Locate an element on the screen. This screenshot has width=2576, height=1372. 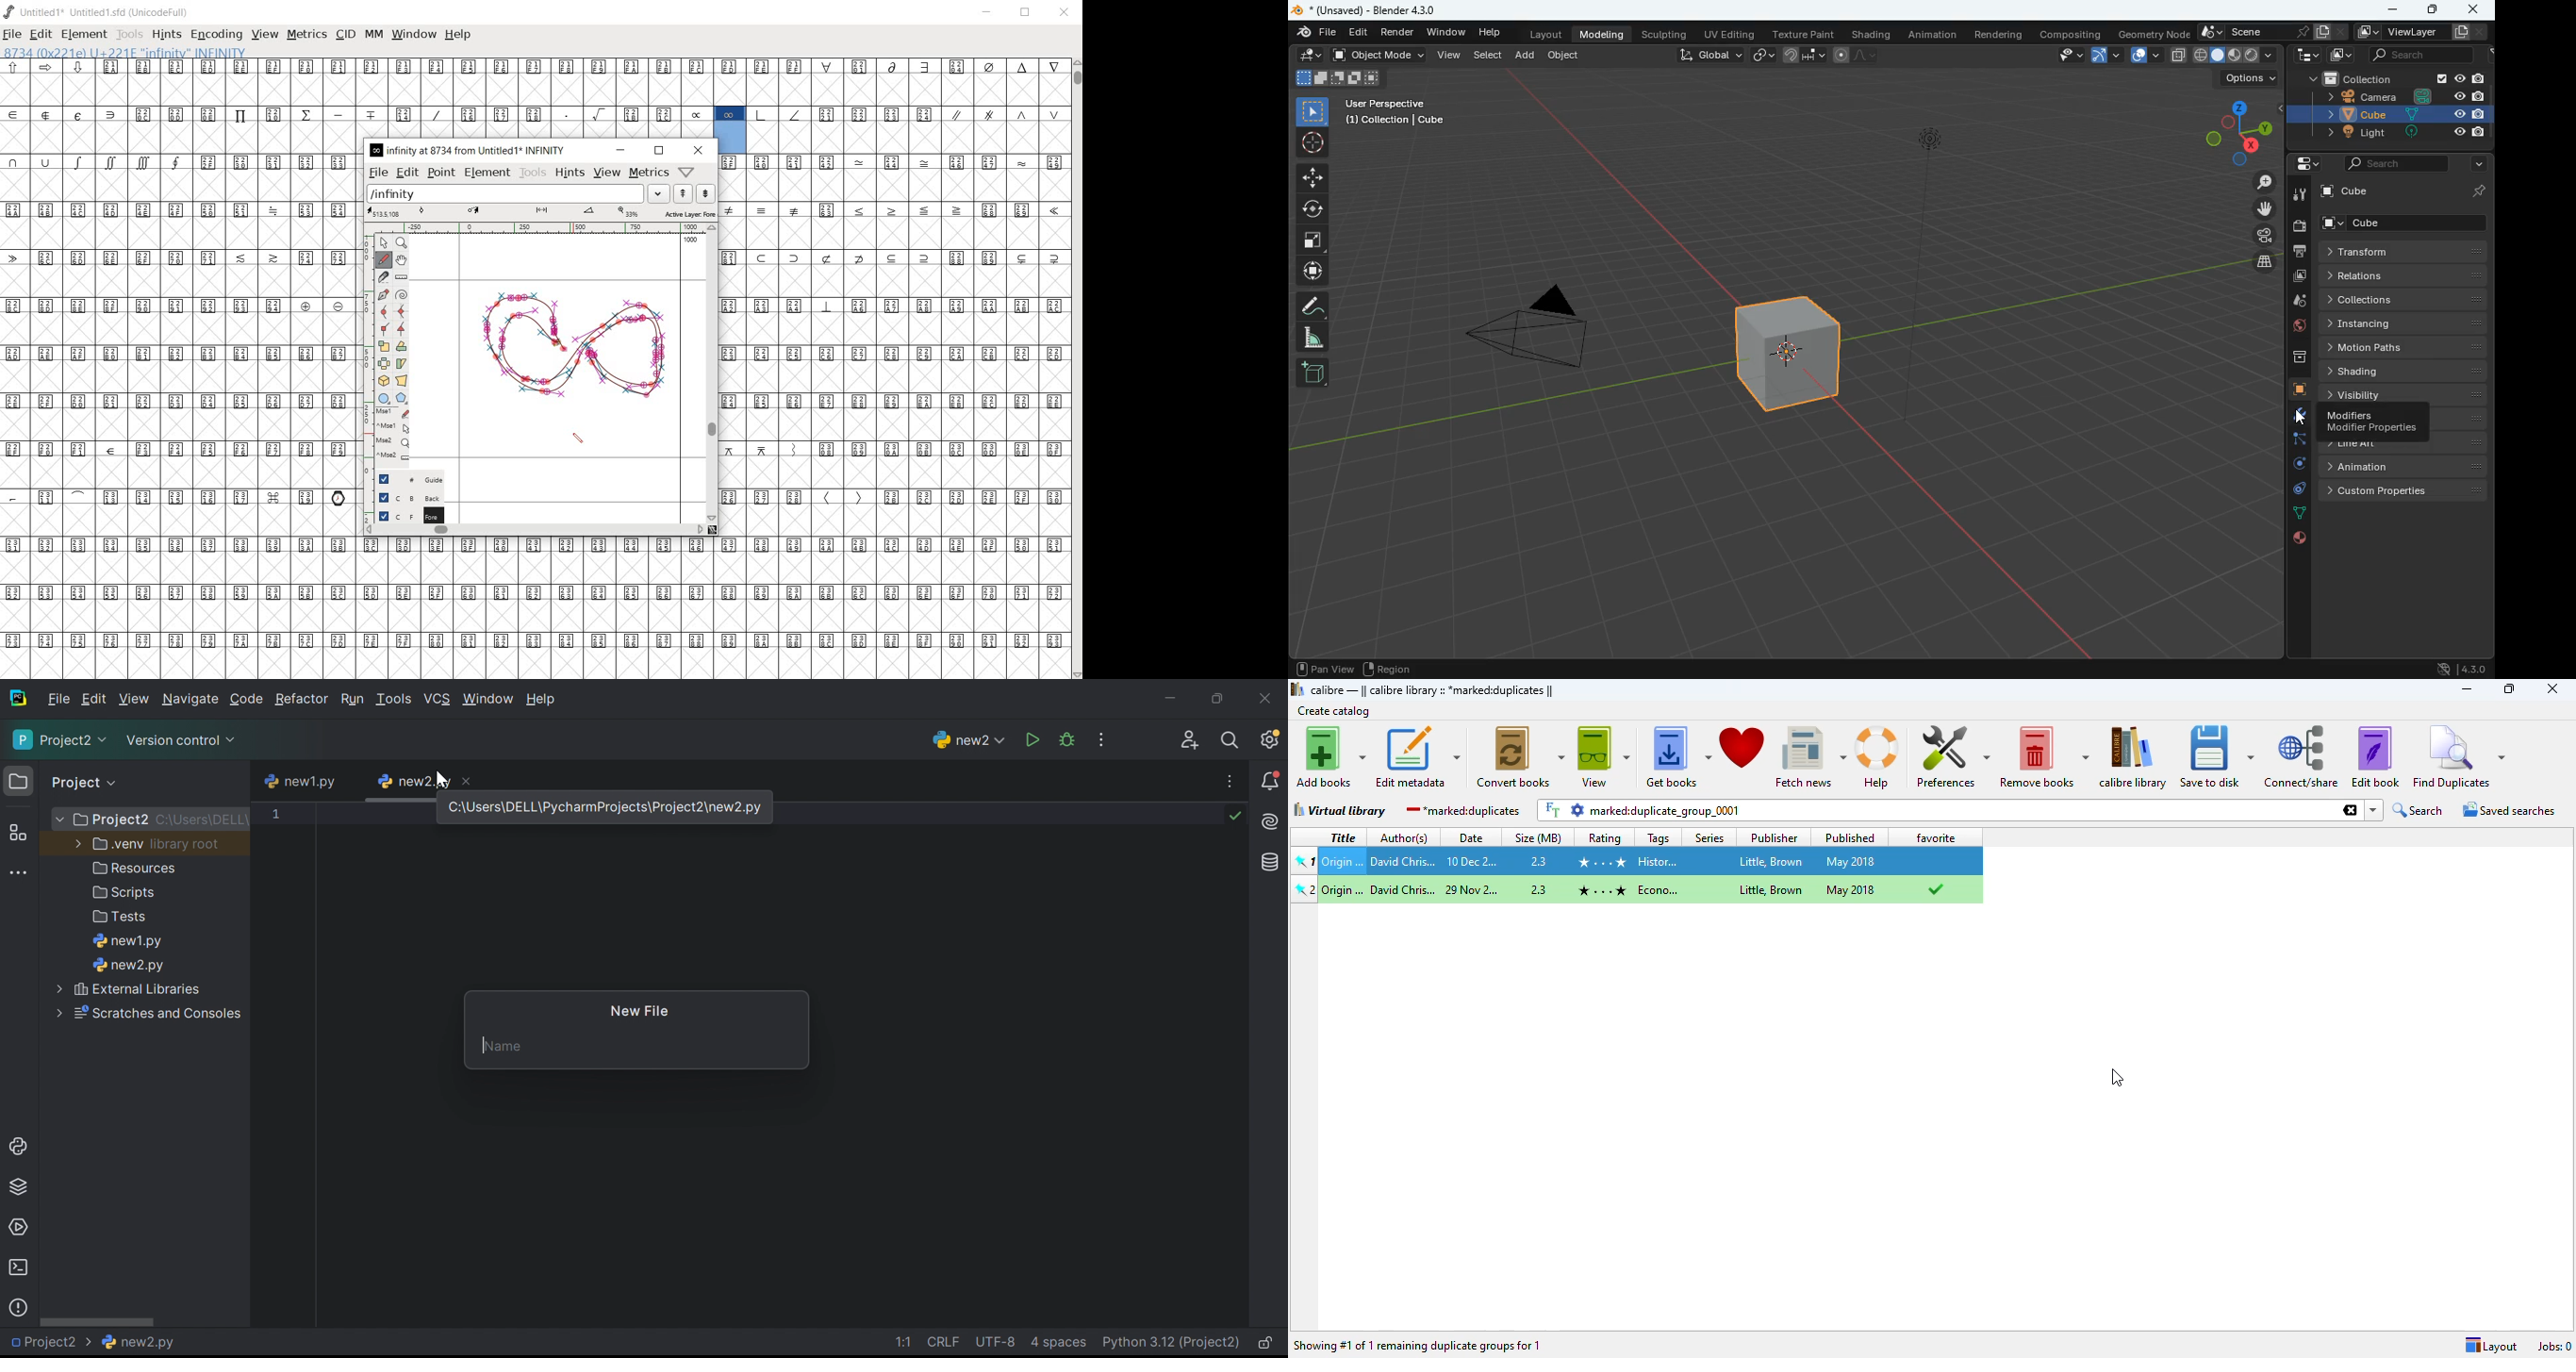
symbols is located at coordinates (781, 113).